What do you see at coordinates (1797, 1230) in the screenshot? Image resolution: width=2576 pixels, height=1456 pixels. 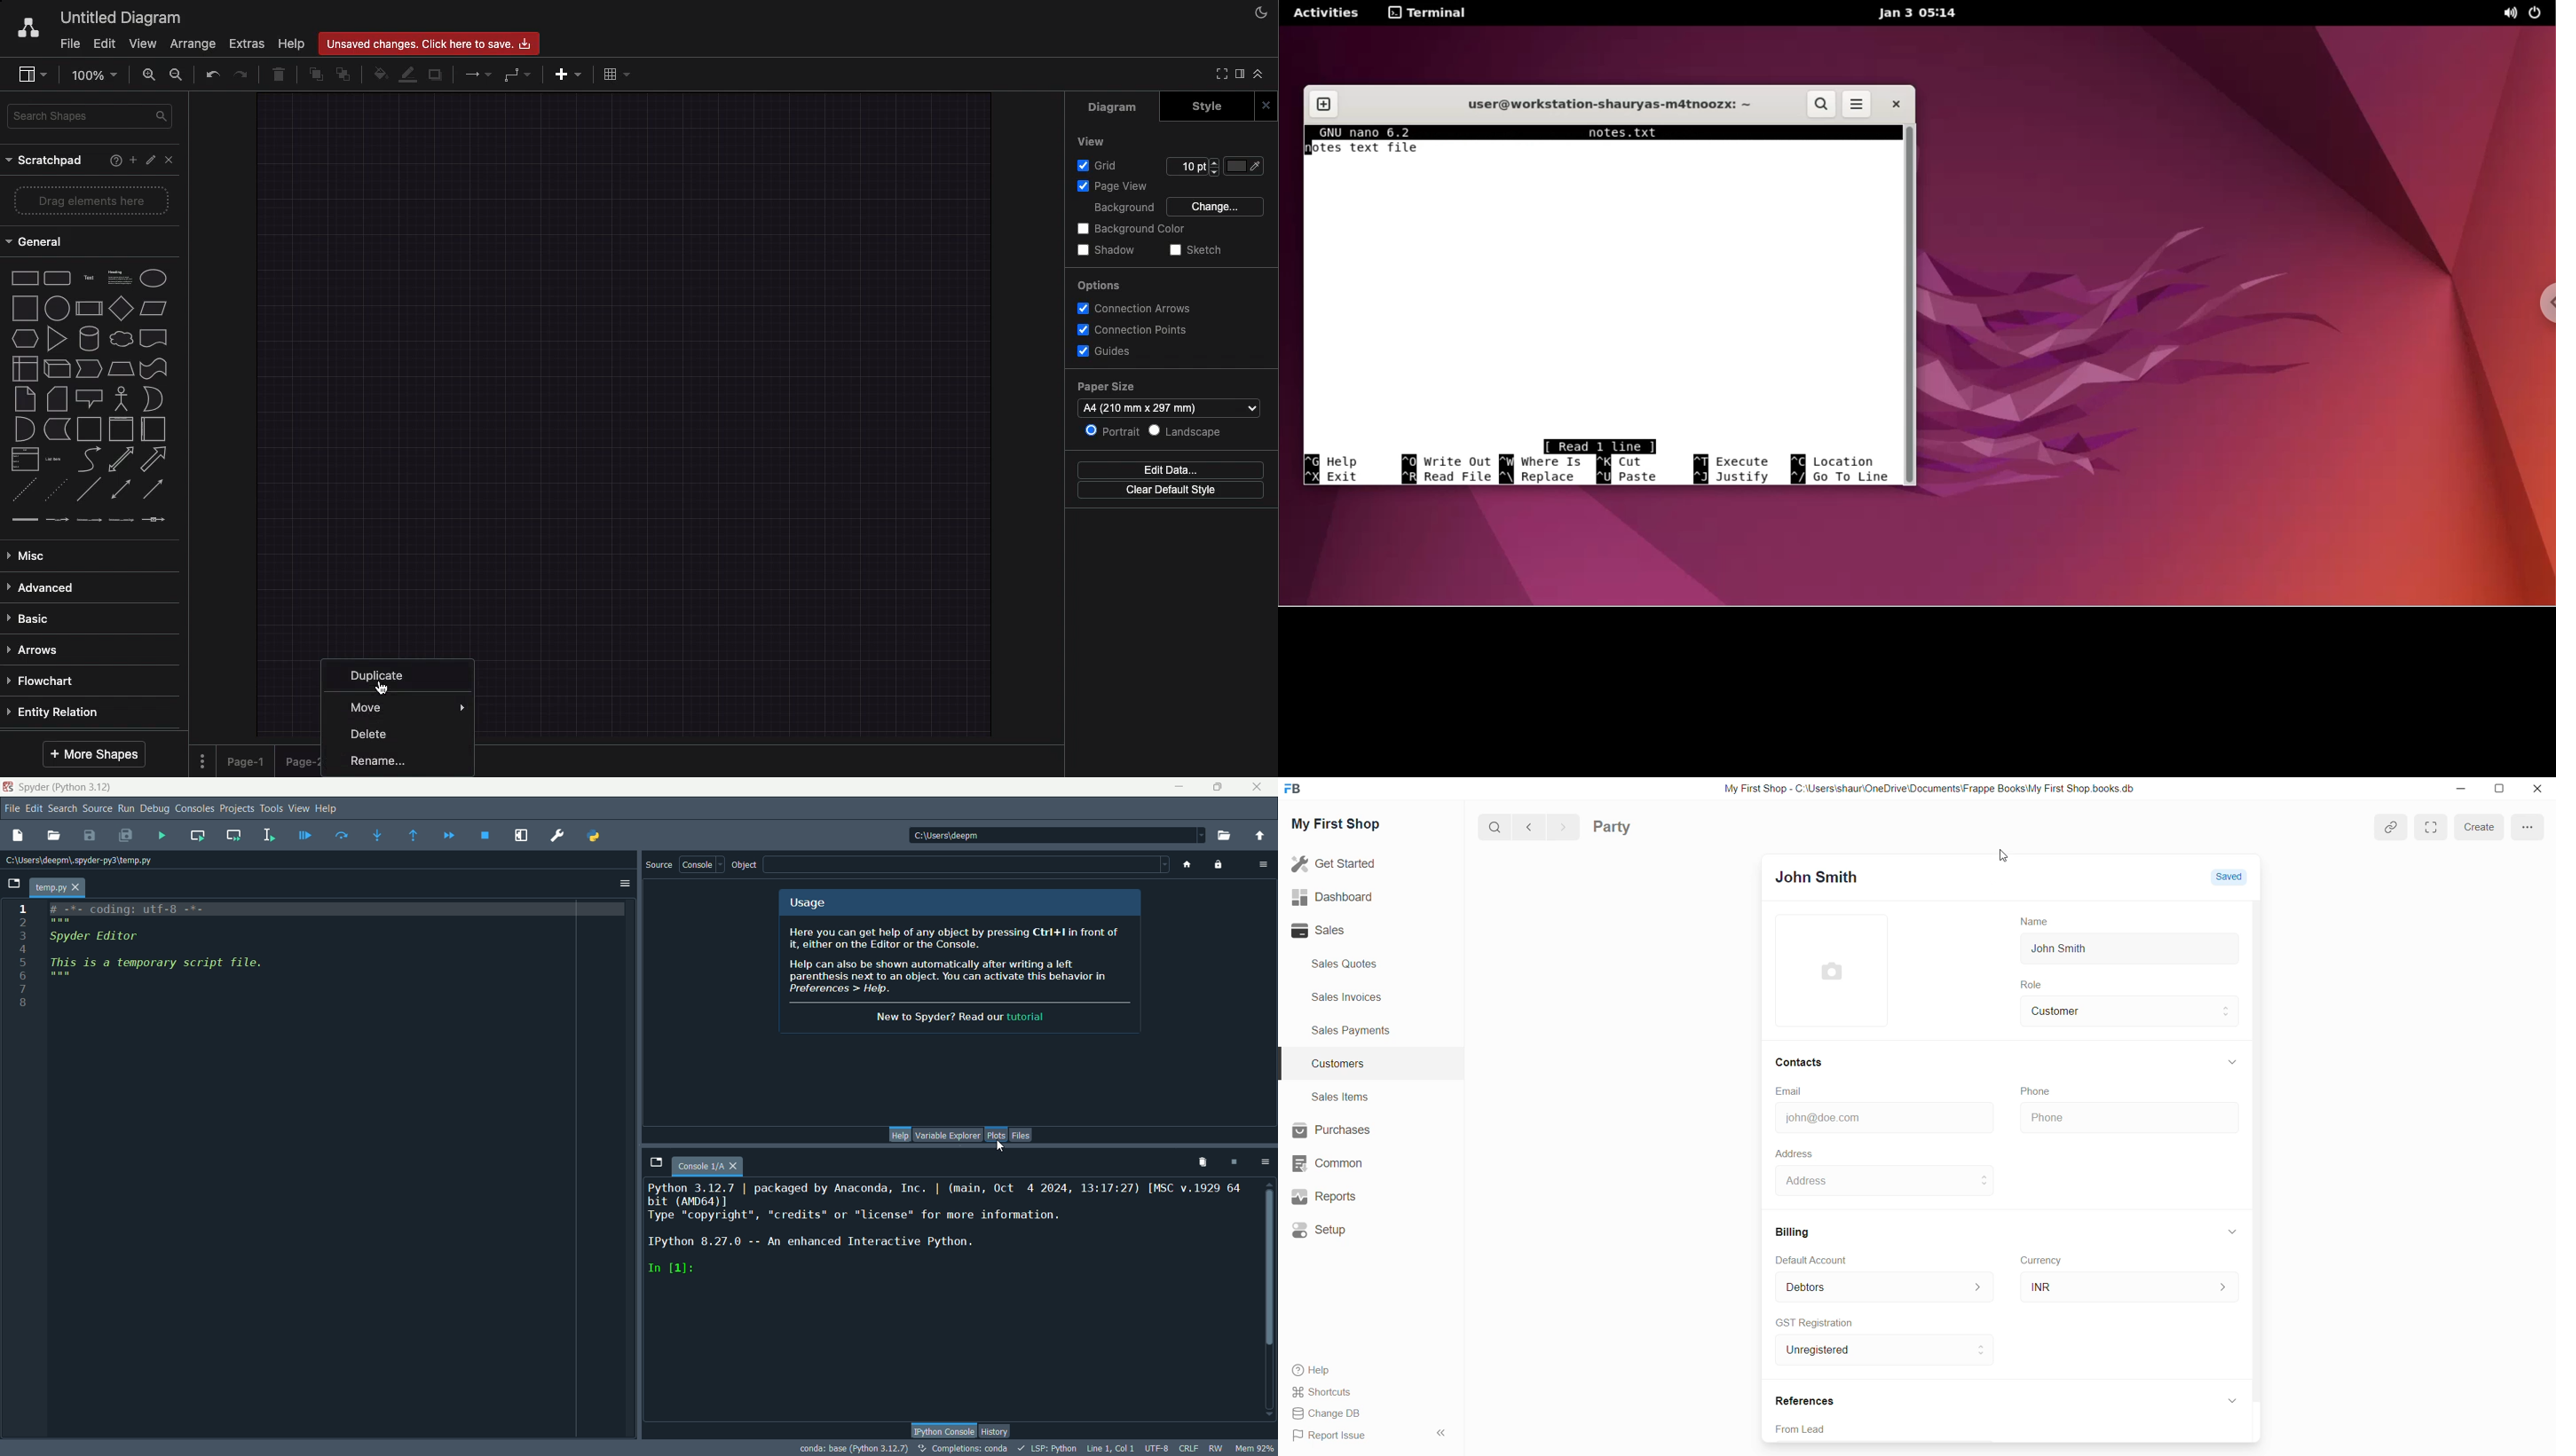 I see `Billing` at bounding box center [1797, 1230].